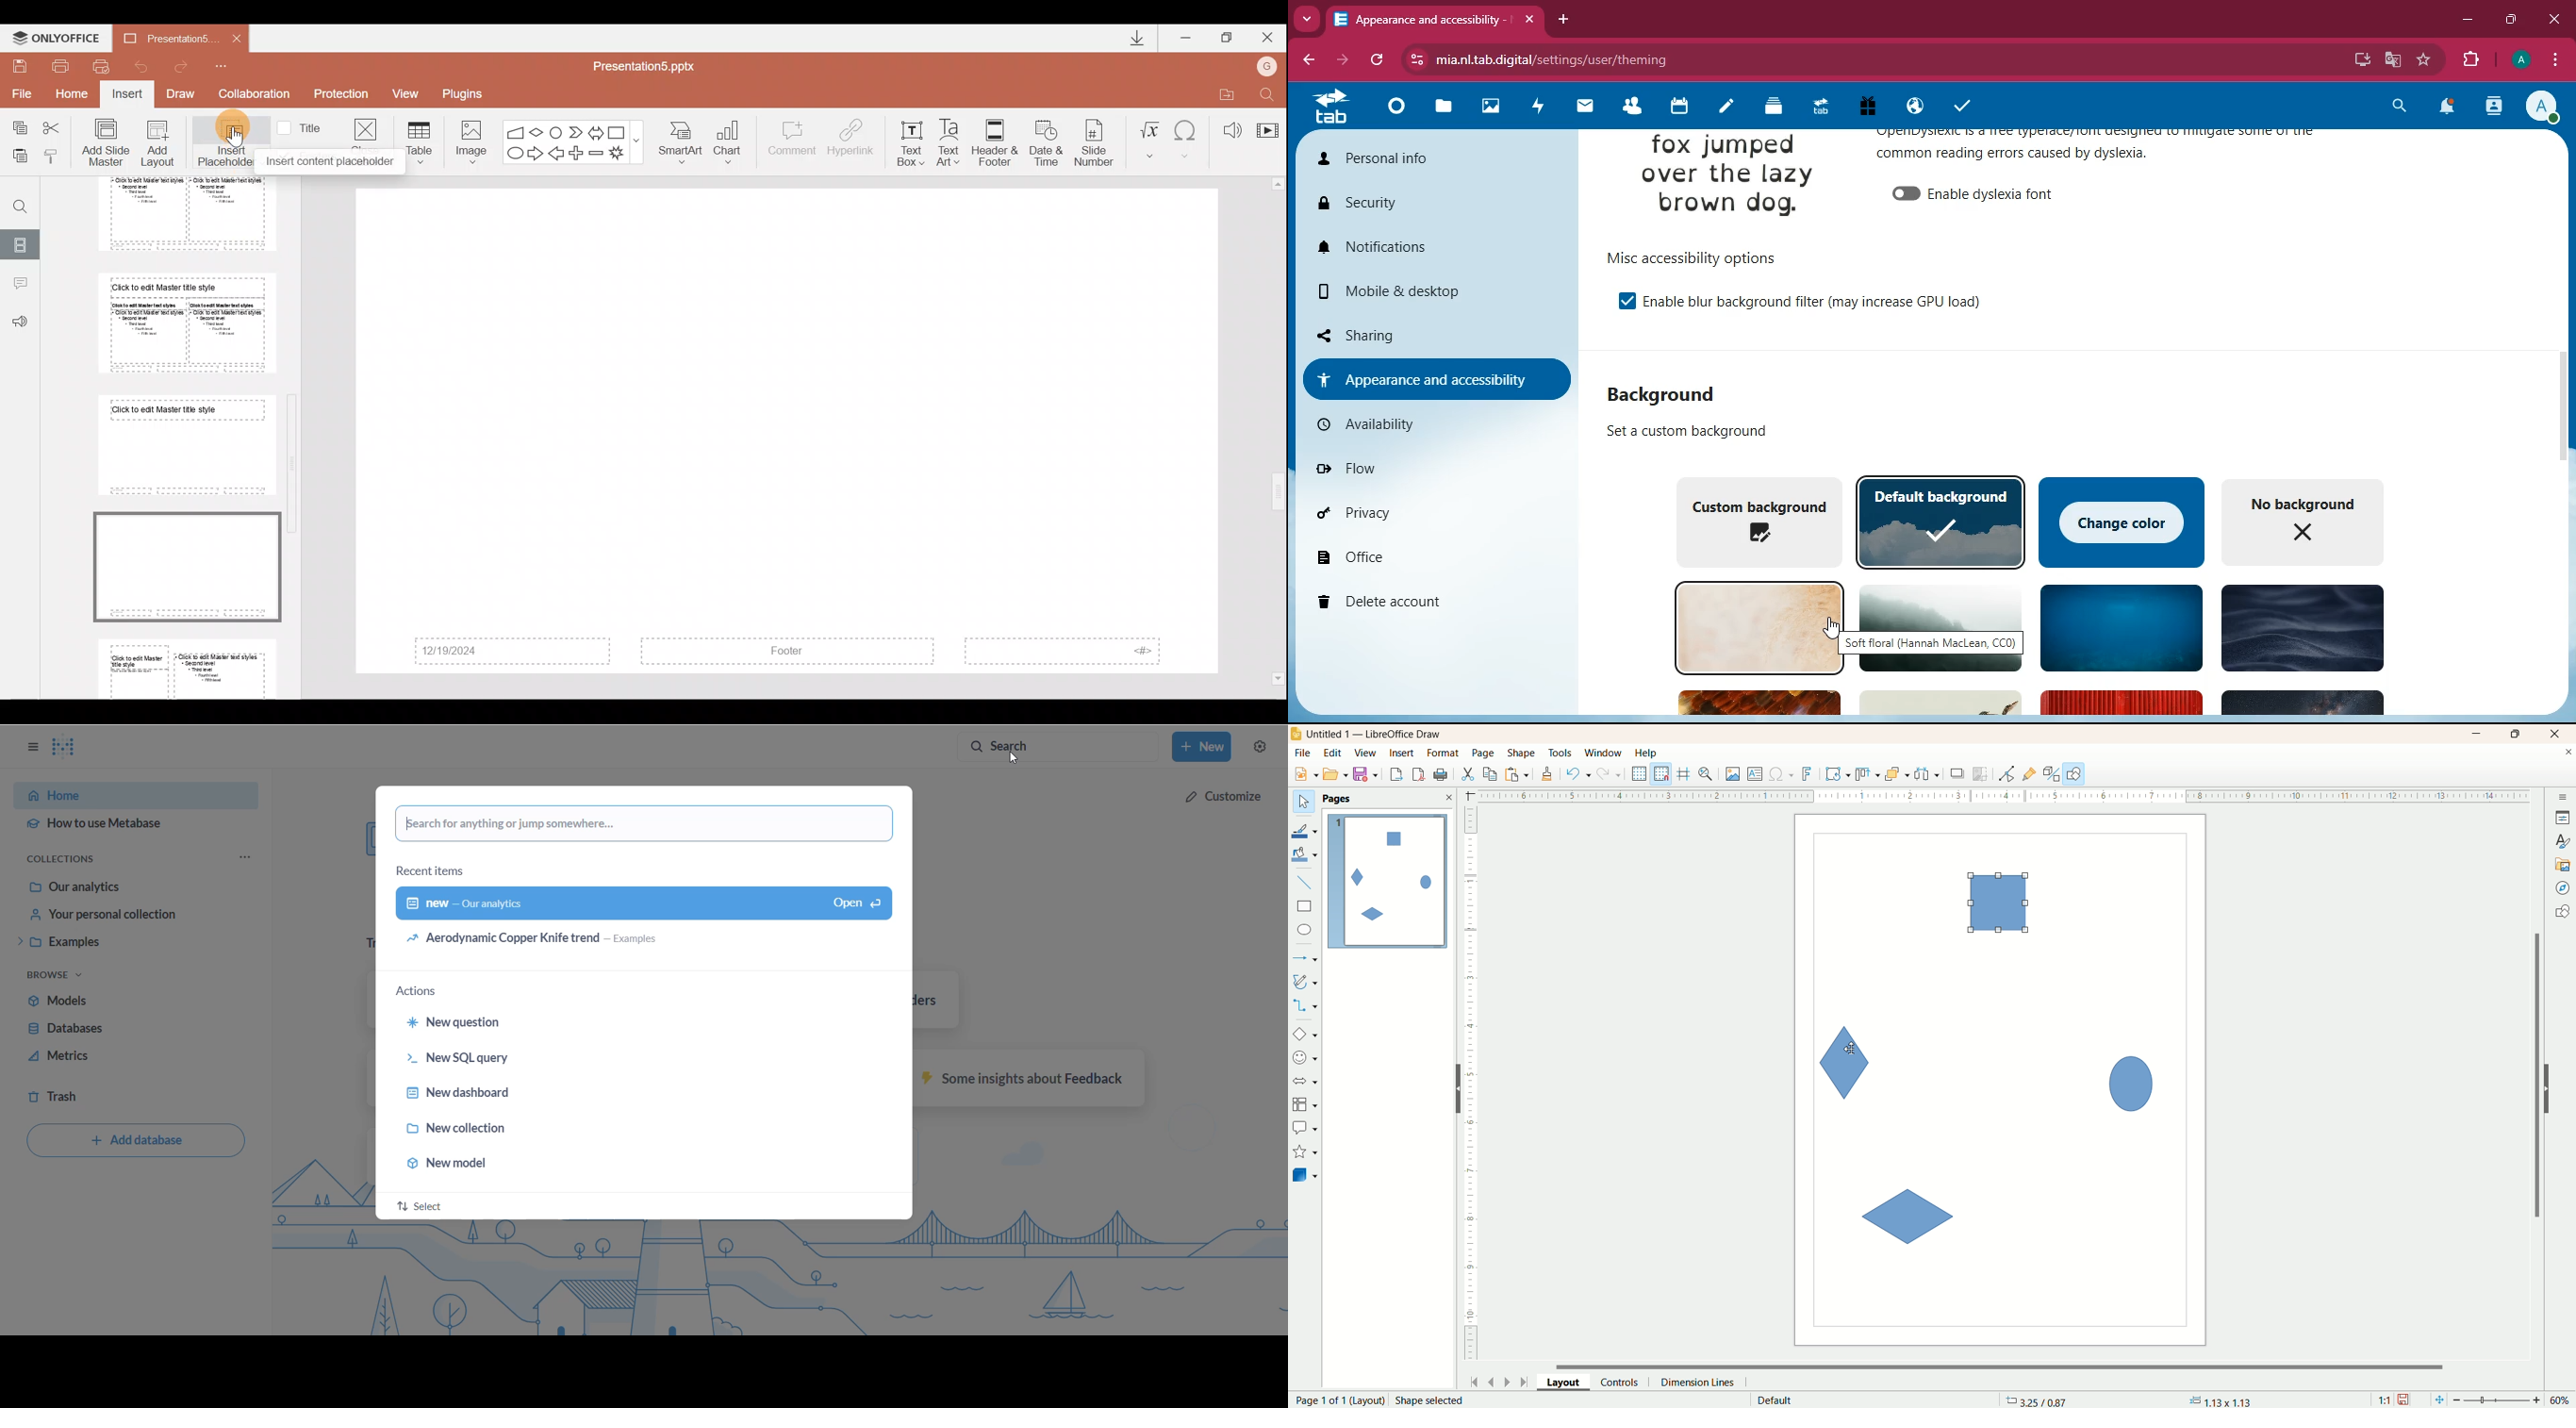  I want to click on shadow, so click(1957, 773).